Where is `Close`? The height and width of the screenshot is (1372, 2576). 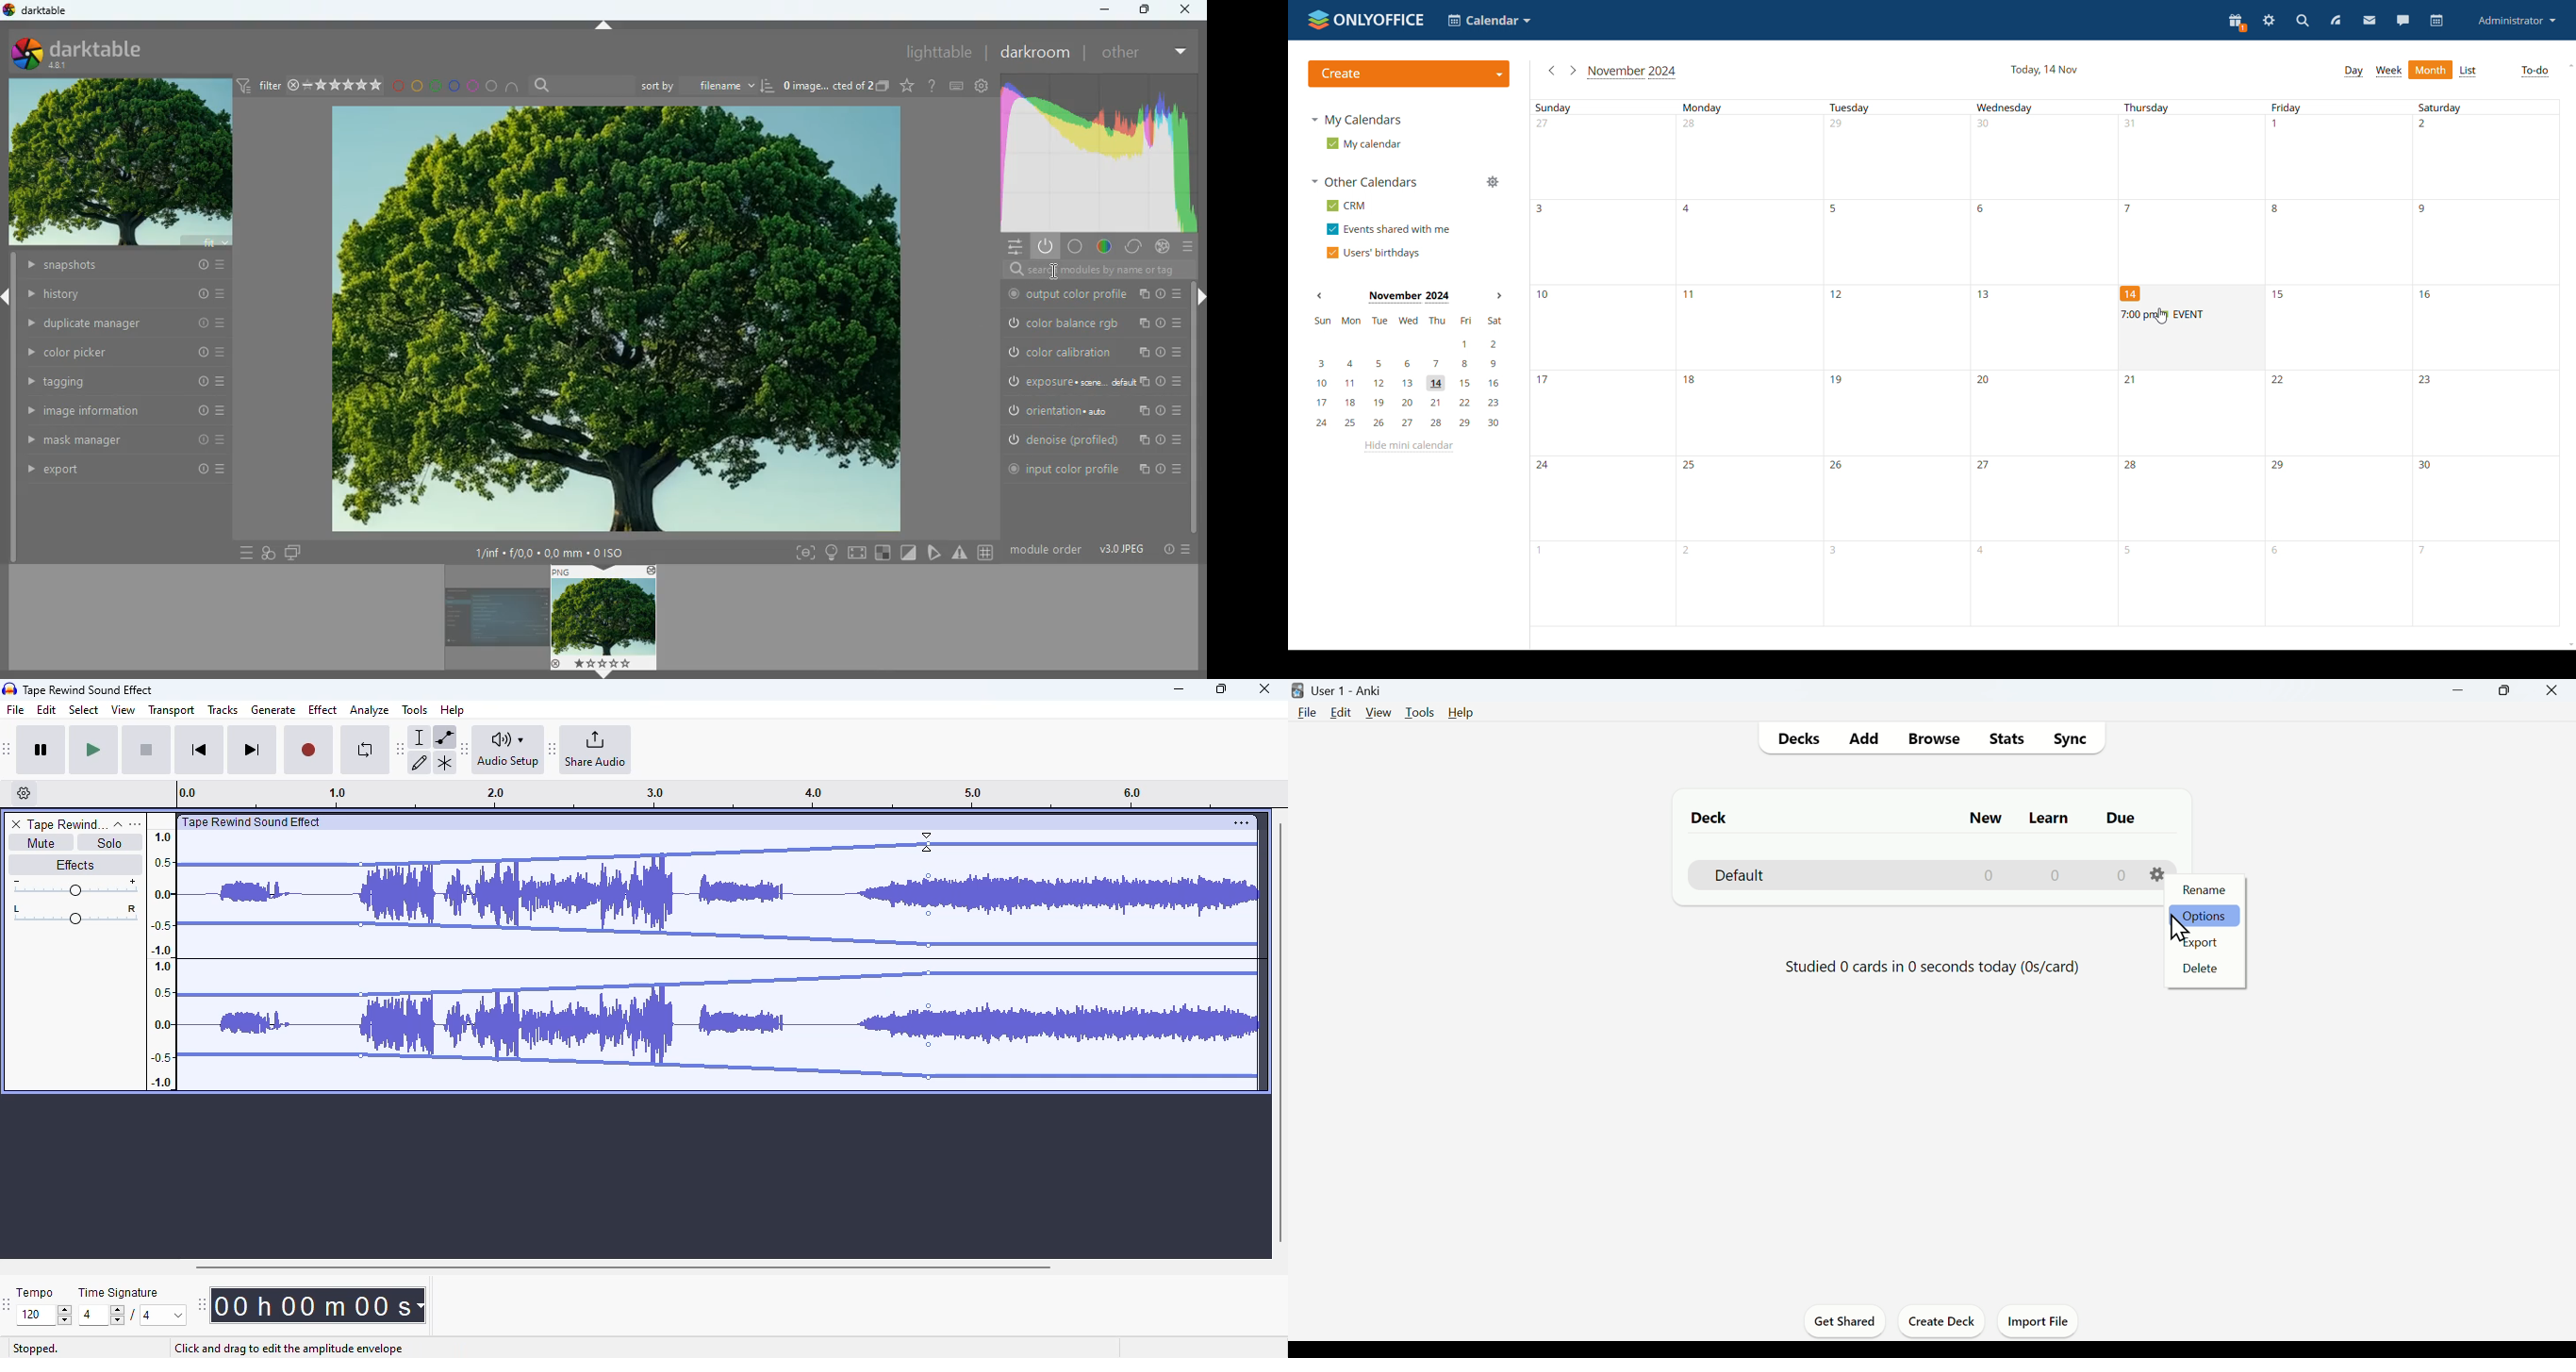 Close is located at coordinates (2554, 692).